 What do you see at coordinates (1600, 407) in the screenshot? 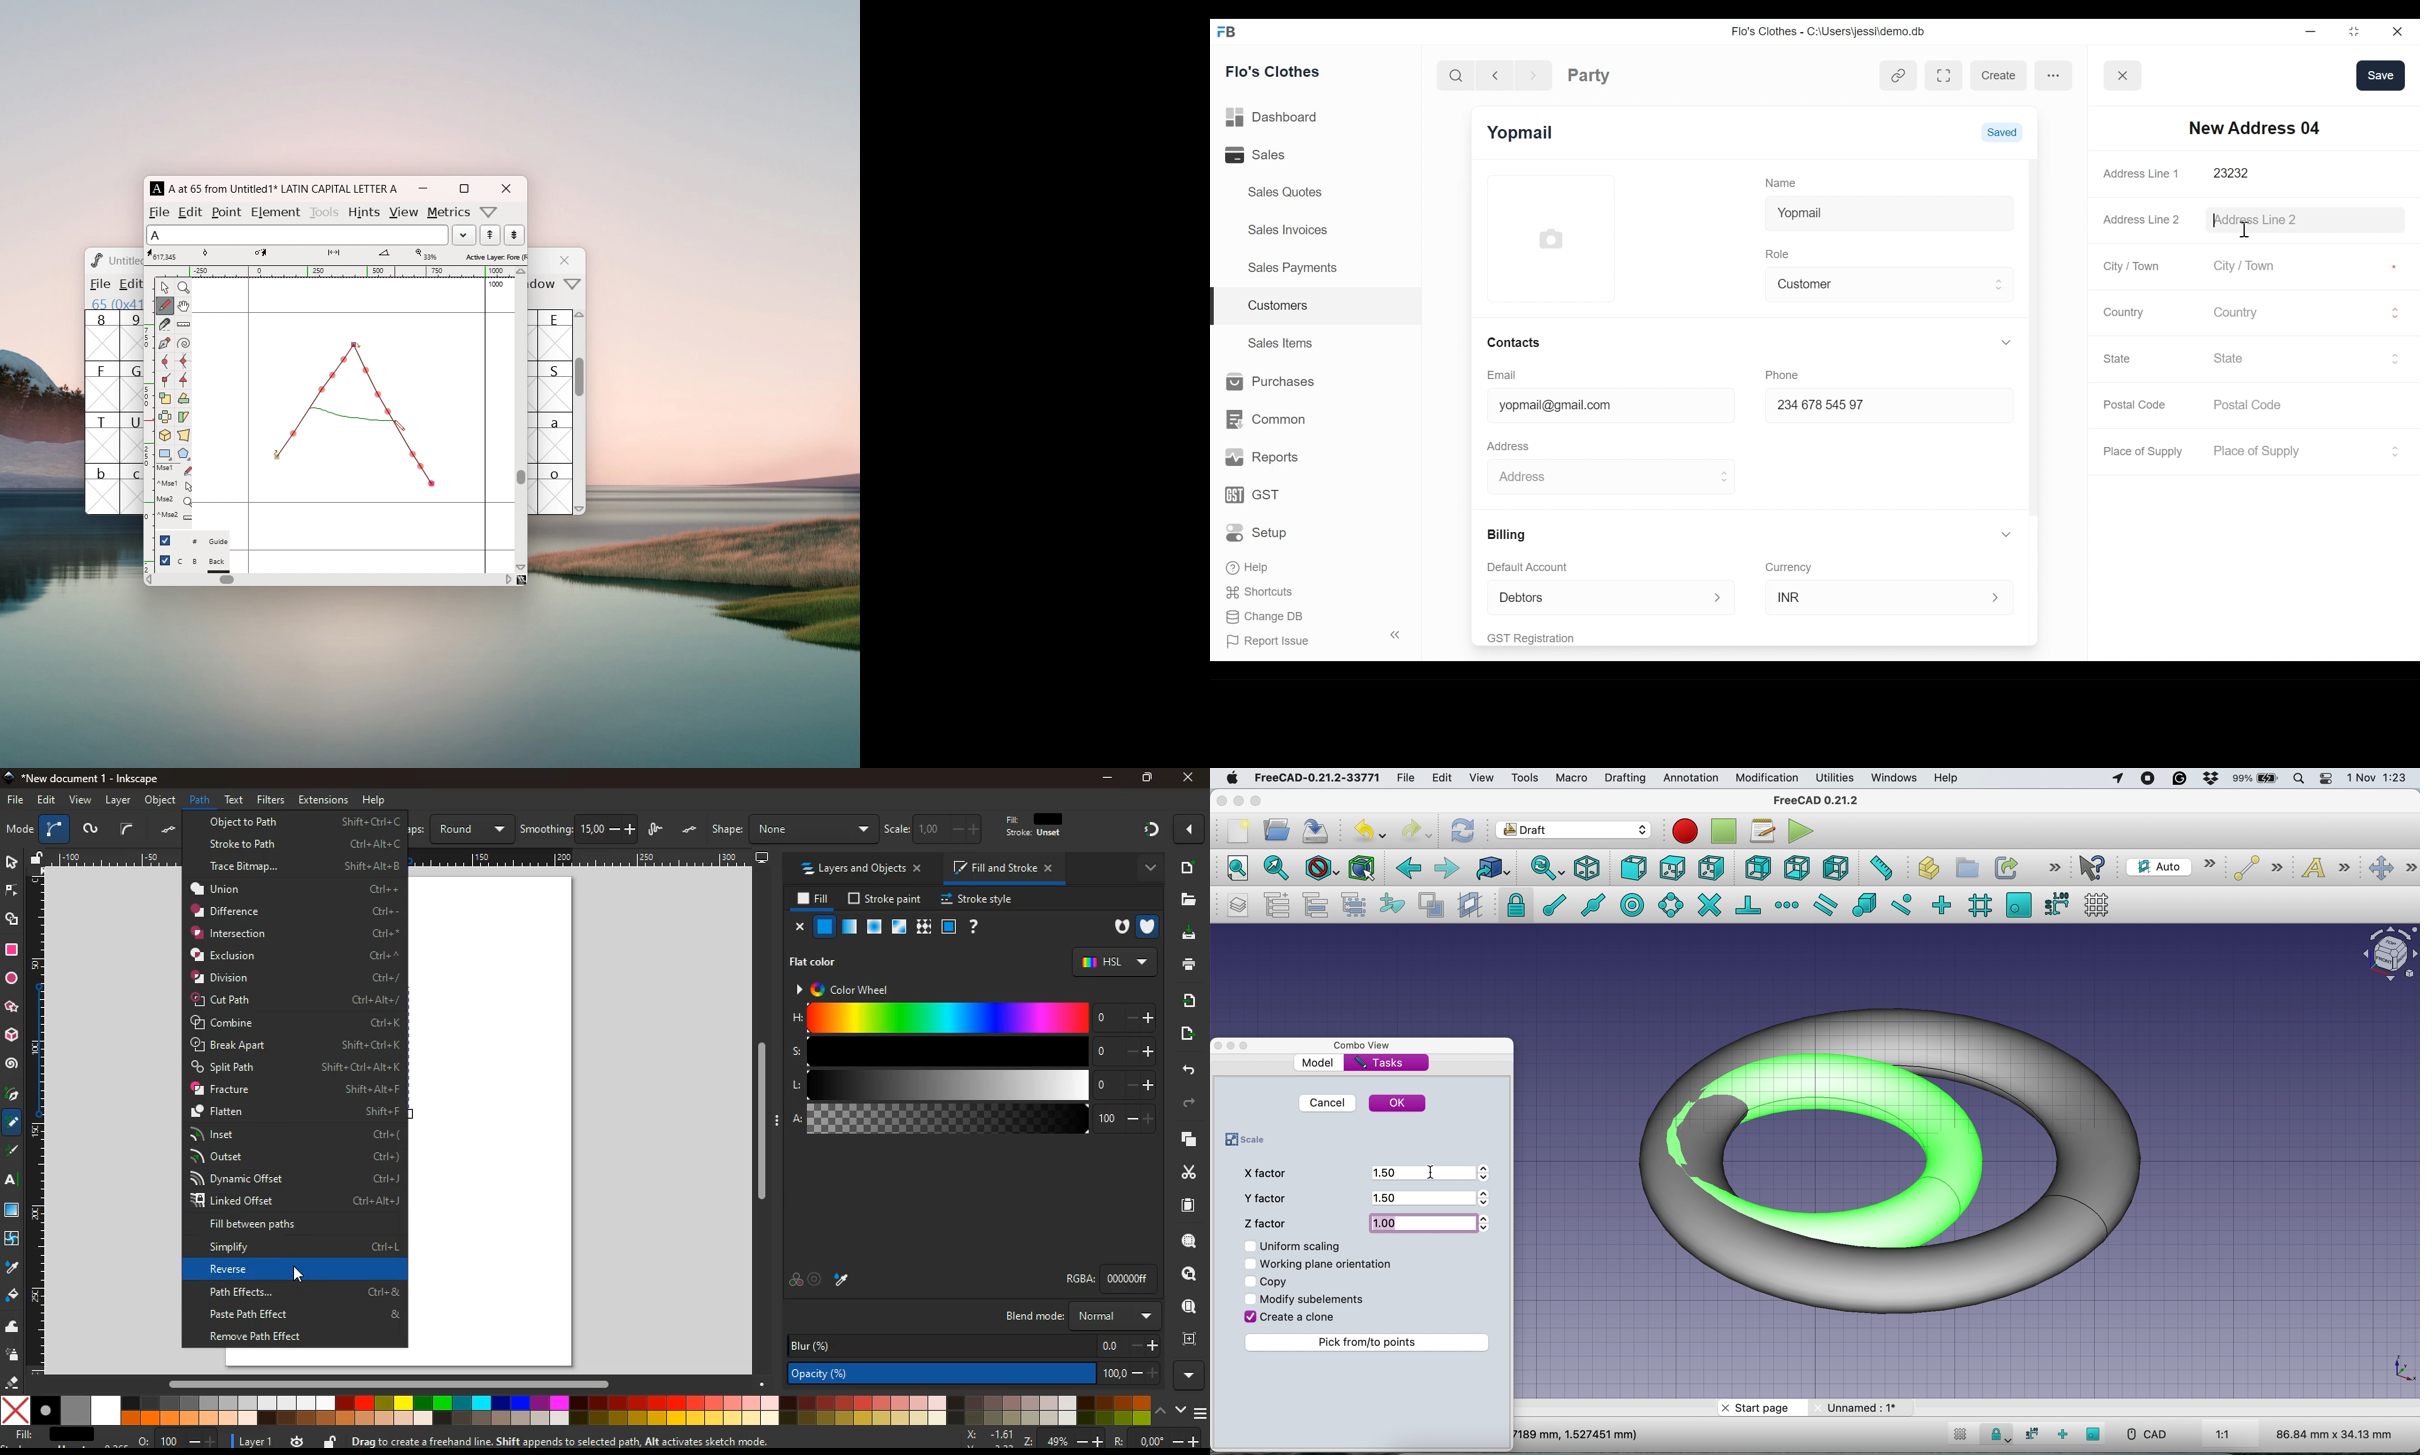
I see `yopmail@gmail.com` at bounding box center [1600, 407].